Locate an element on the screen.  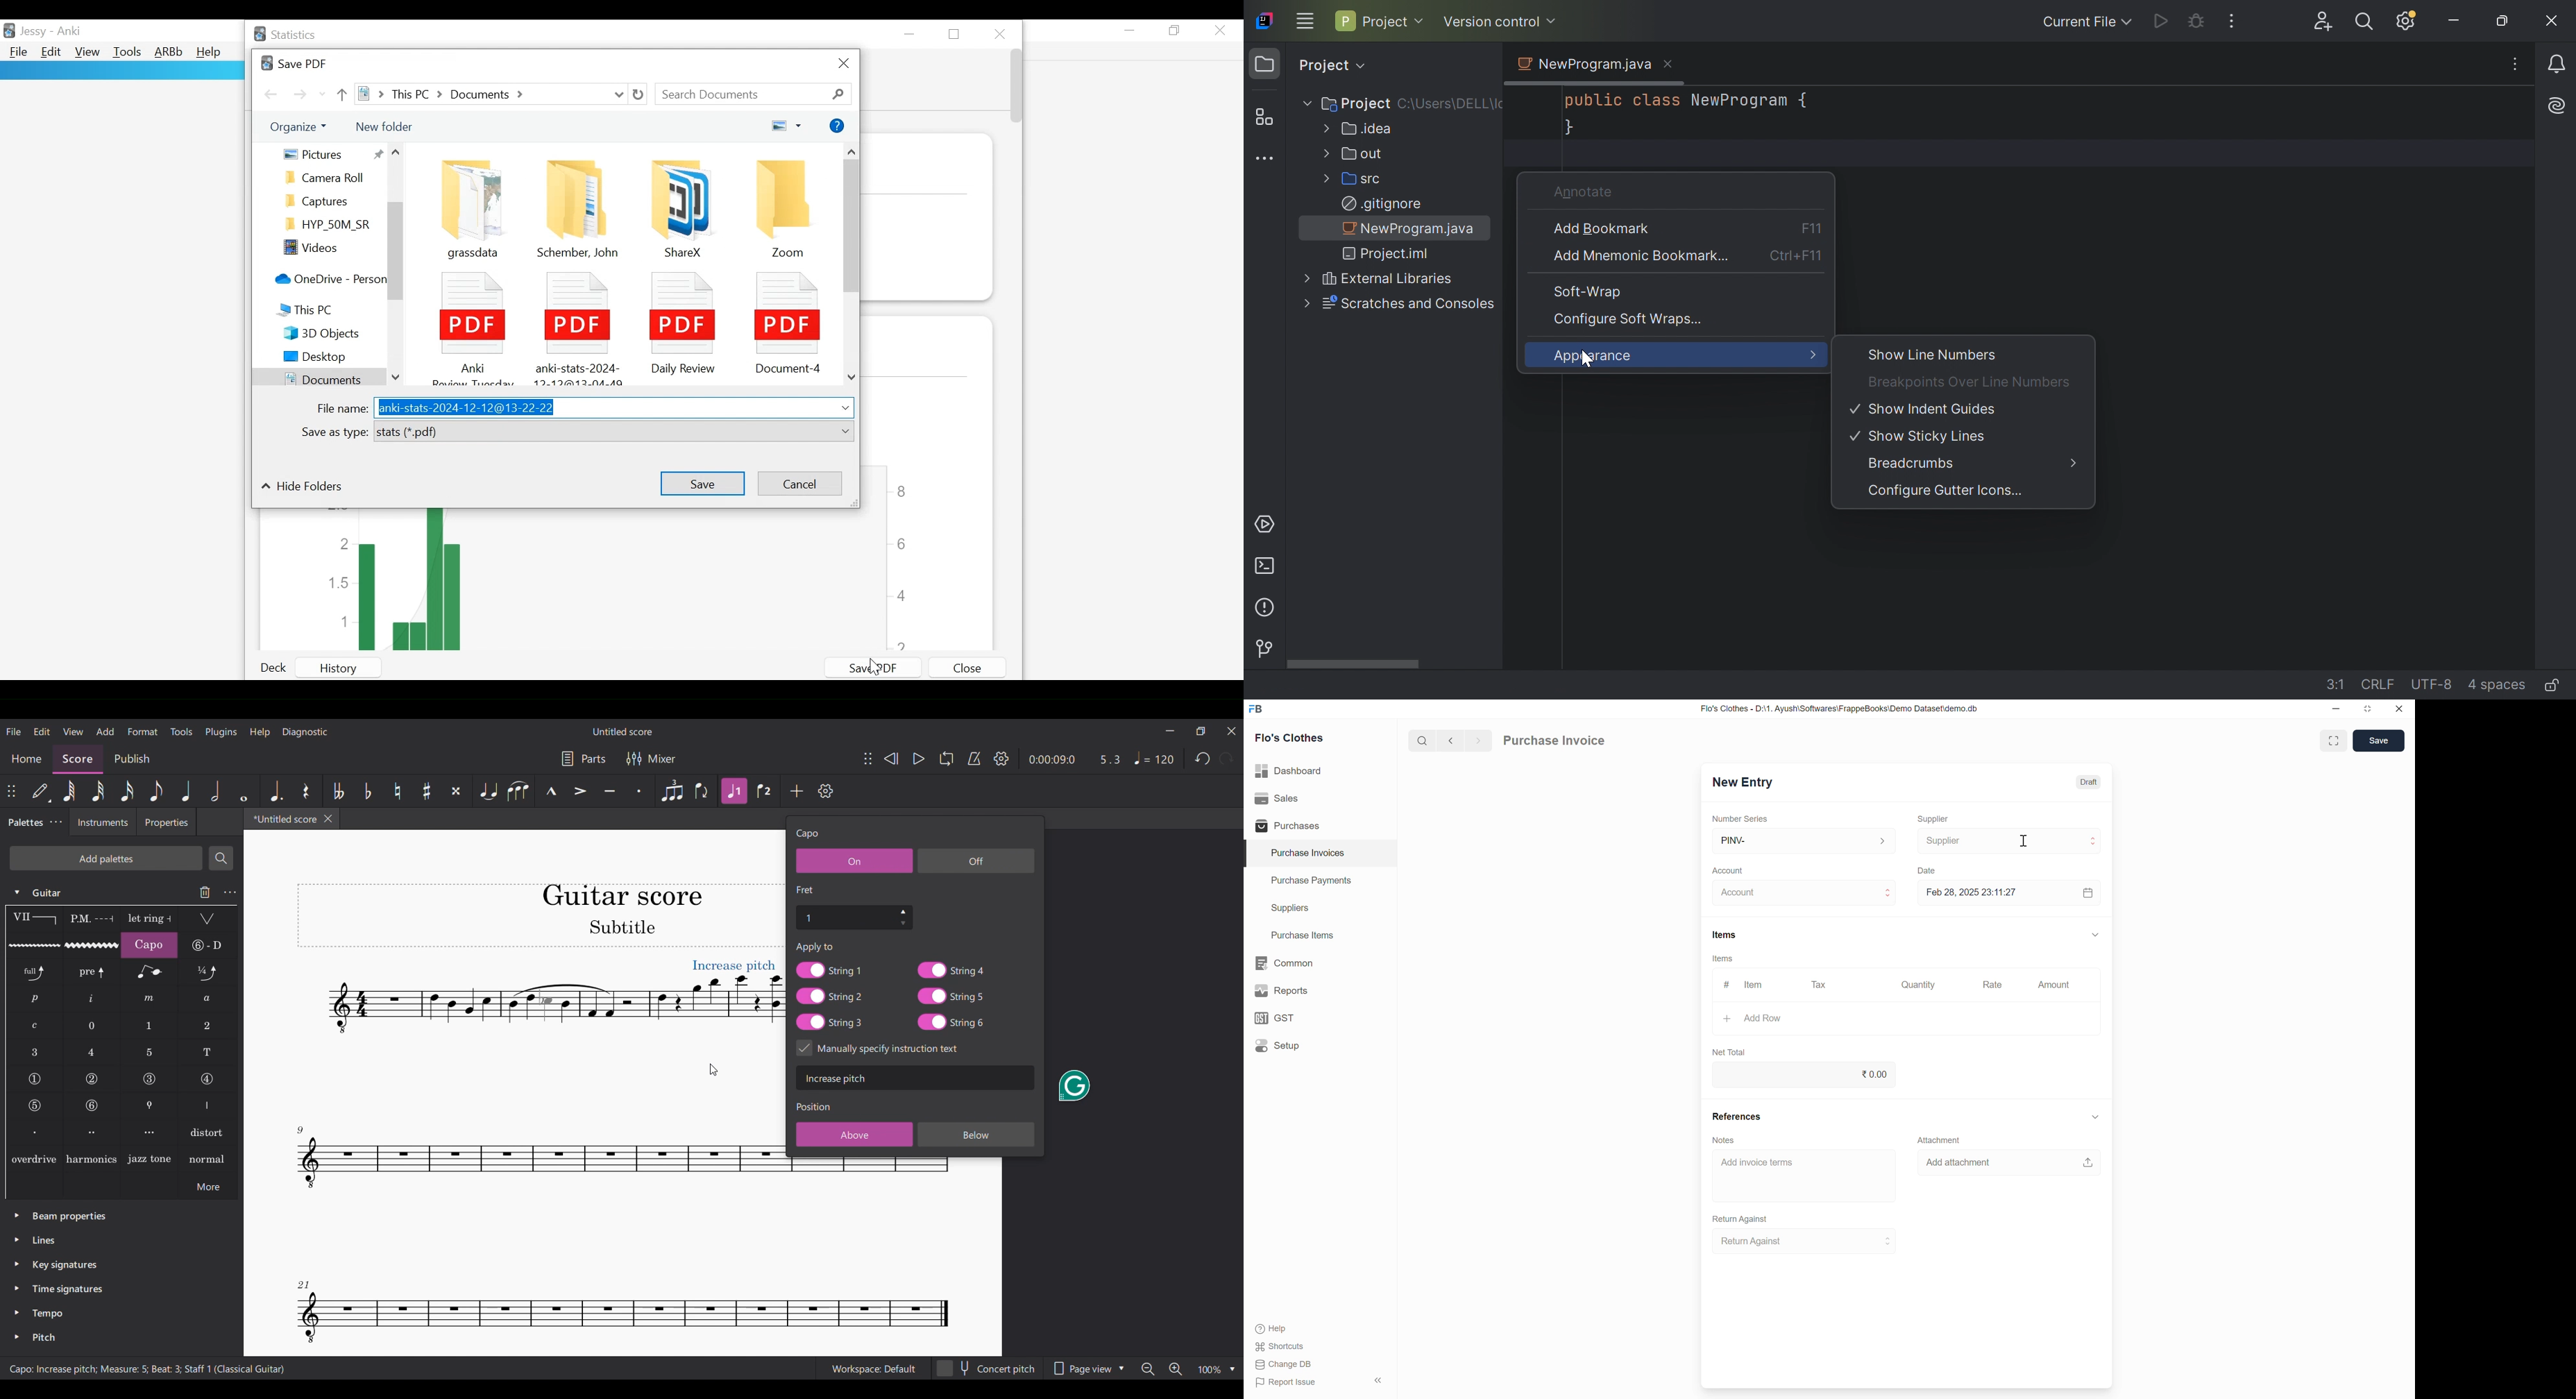
Right hand fingering, first finger is located at coordinates (34, 1132).